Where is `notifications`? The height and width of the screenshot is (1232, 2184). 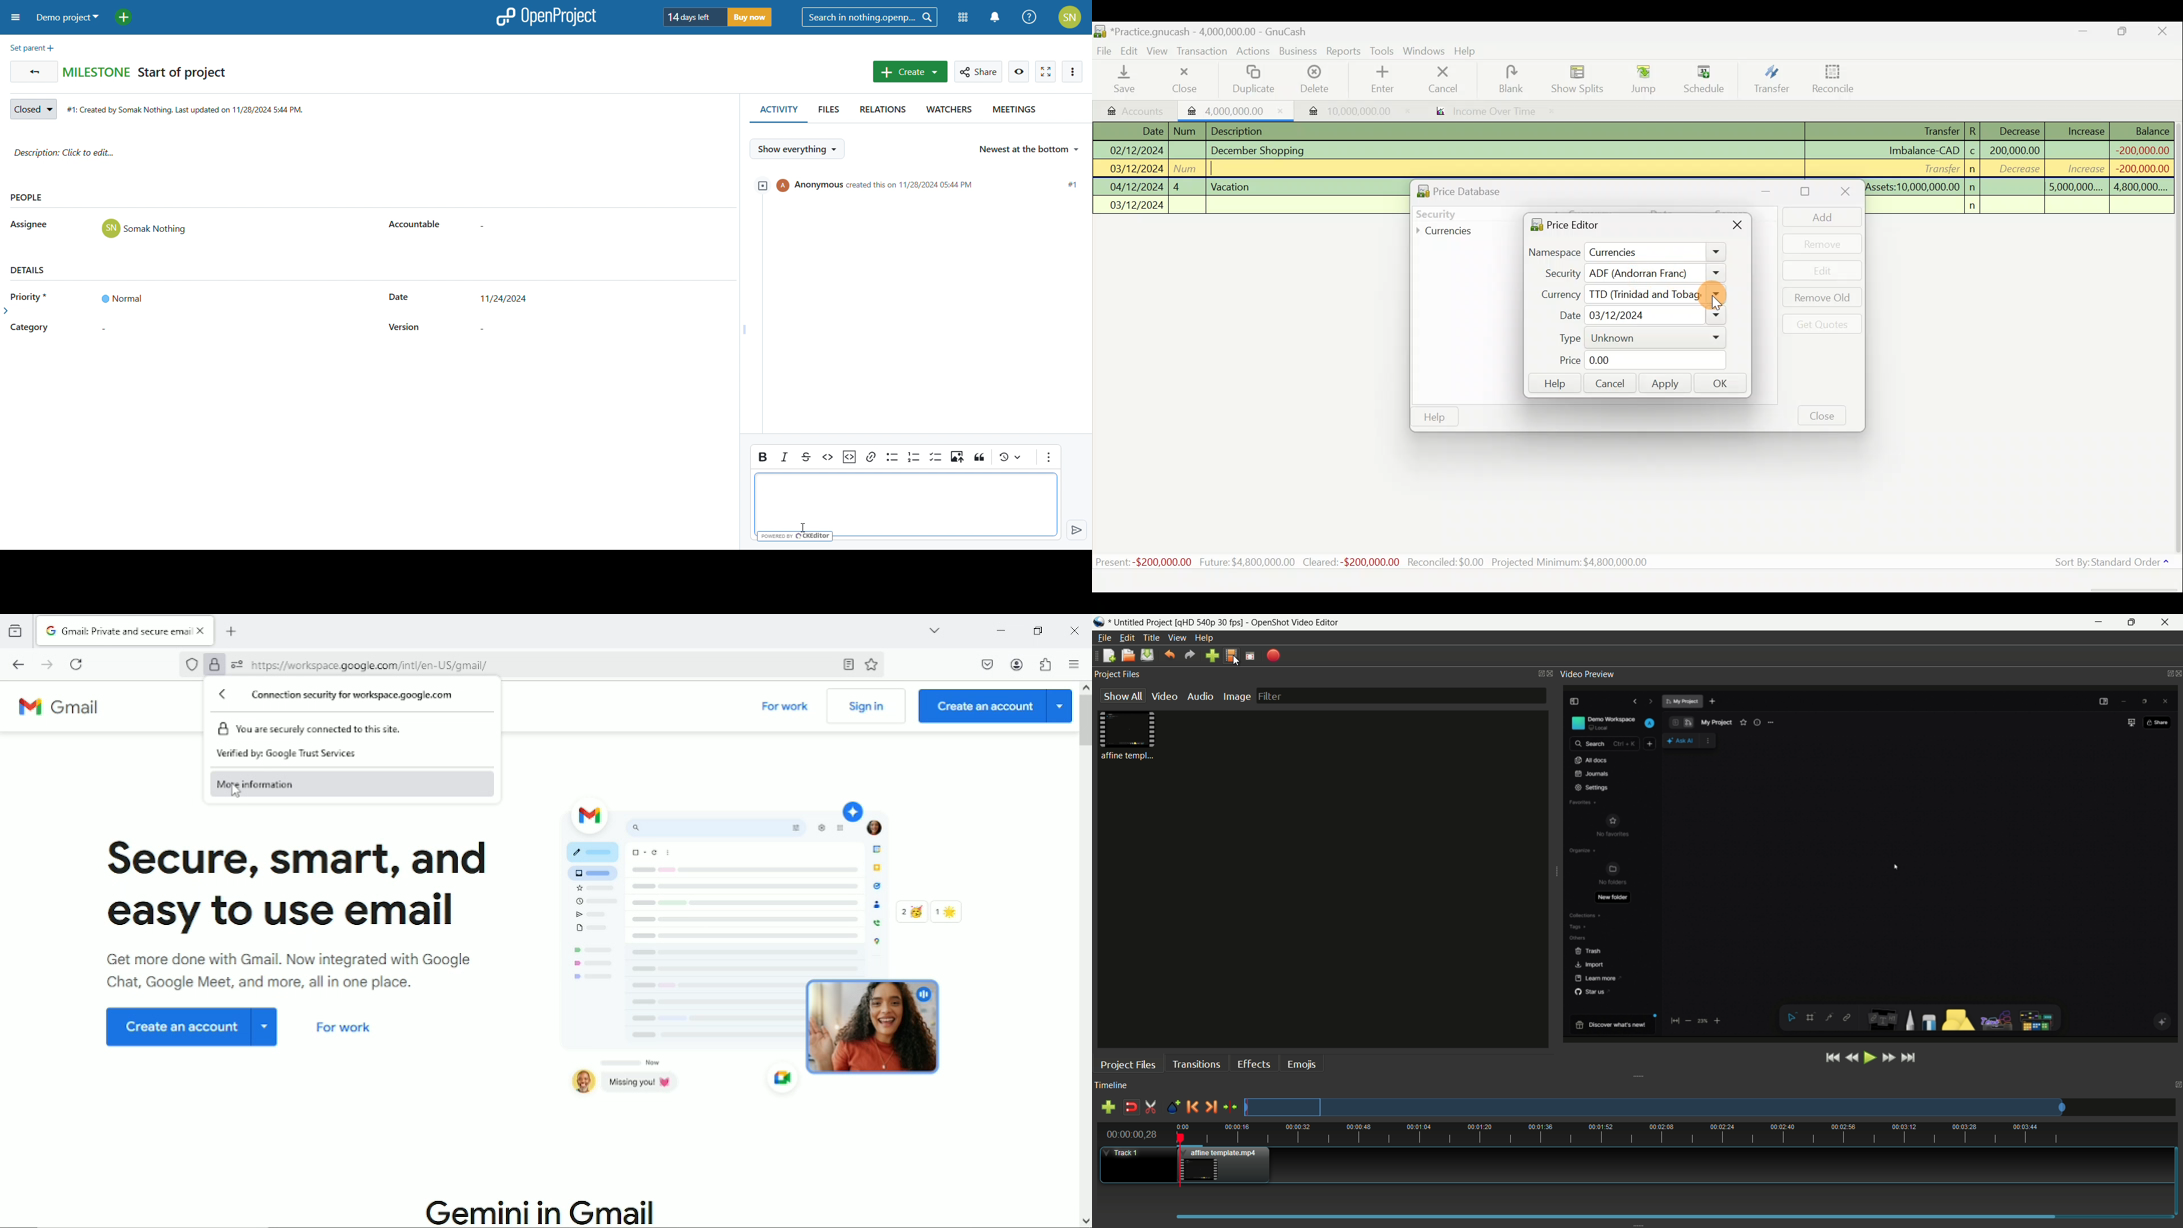
notifications is located at coordinates (995, 17).